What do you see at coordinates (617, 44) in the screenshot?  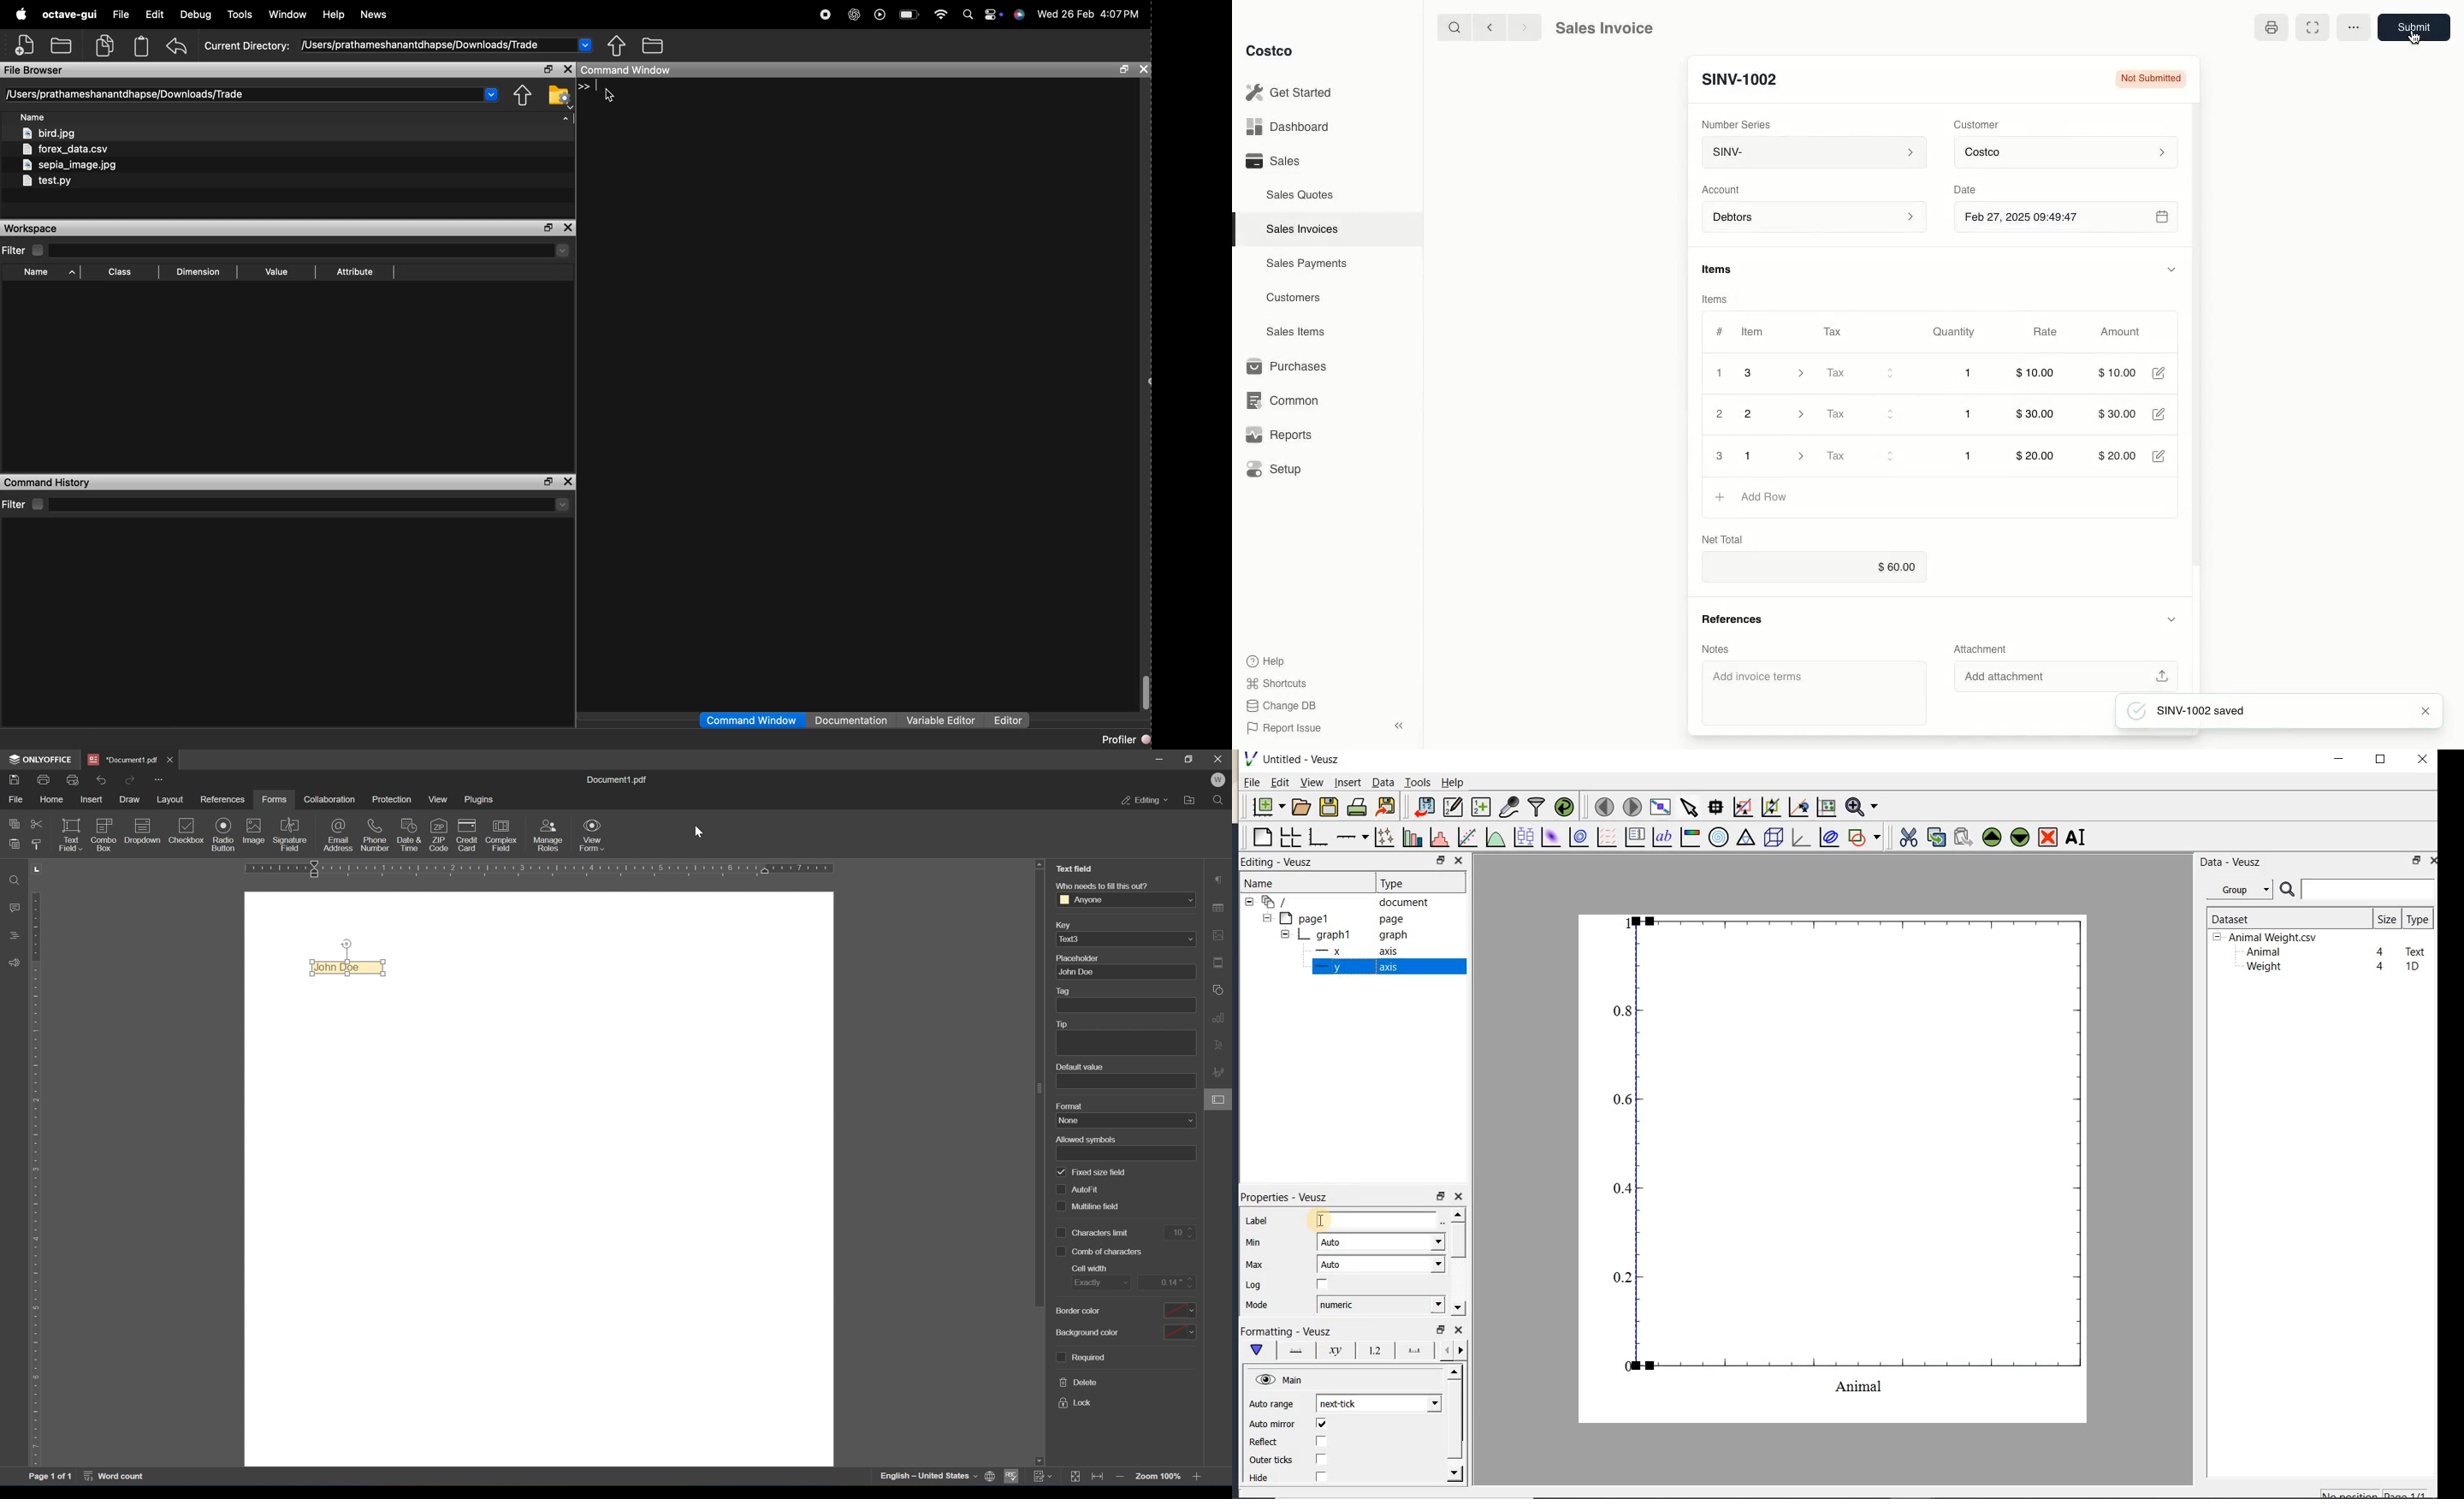 I see `share` at bounding box center [617, 44].